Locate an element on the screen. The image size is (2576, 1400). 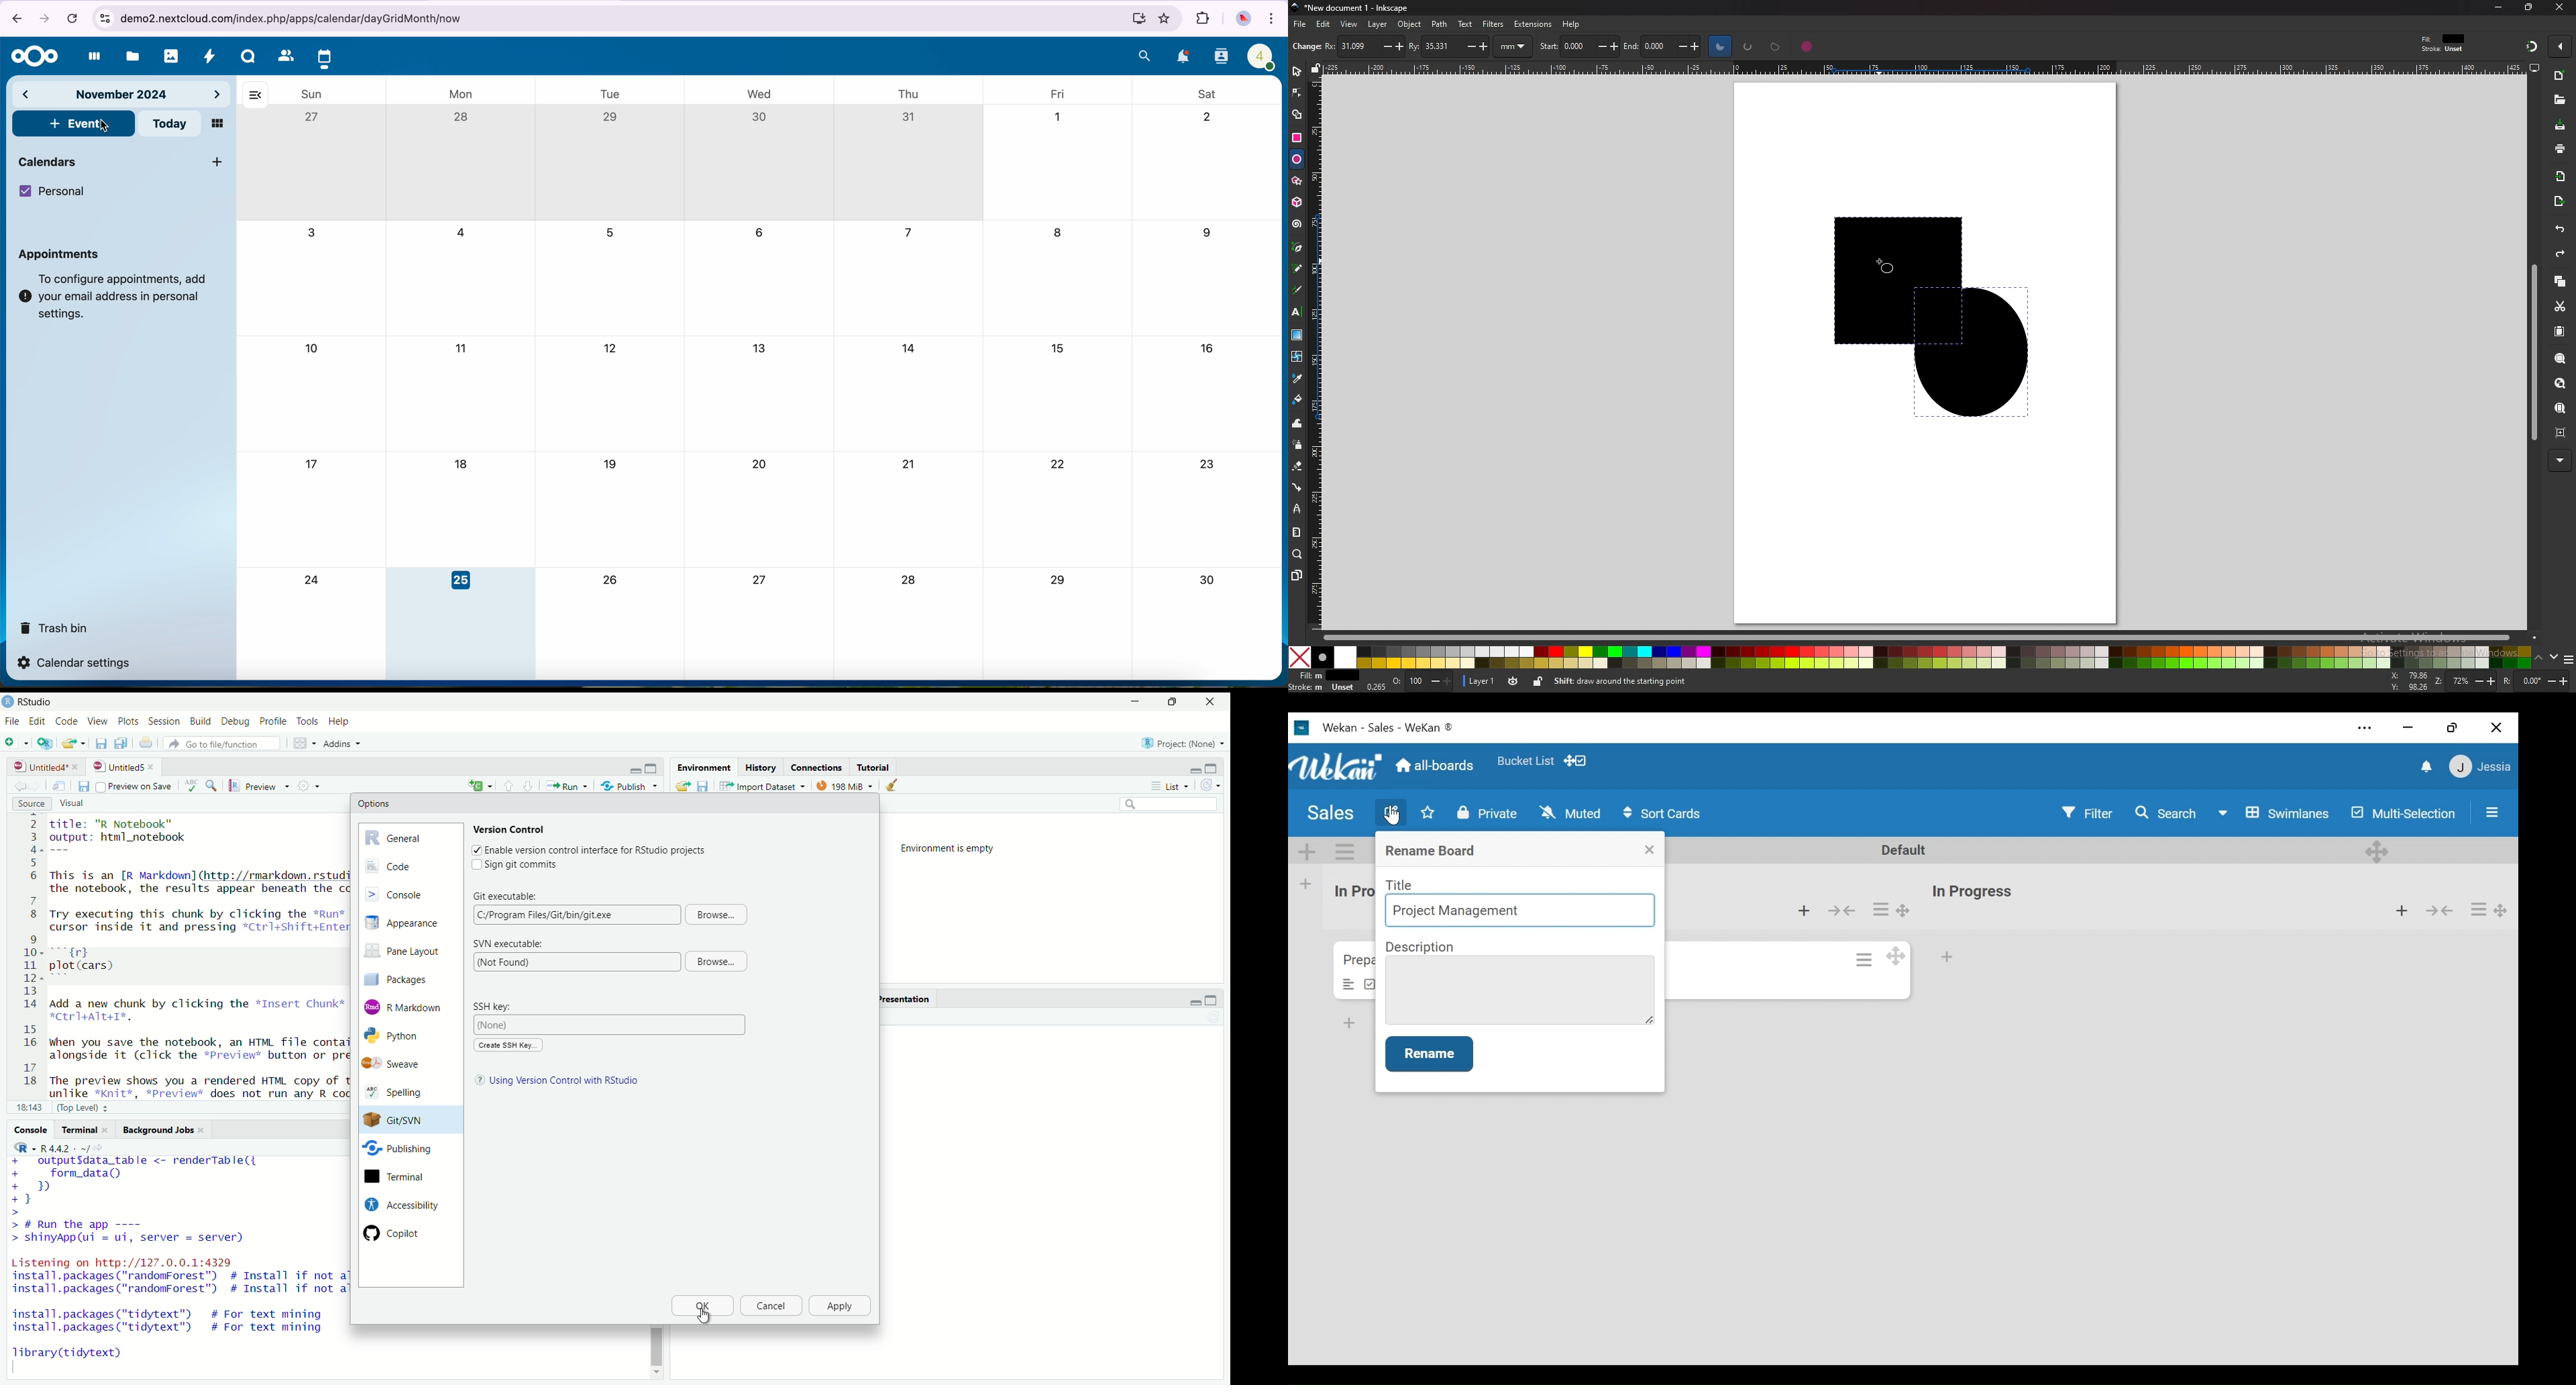
R - R442 ~/ is located at coordinates (50, 1148).